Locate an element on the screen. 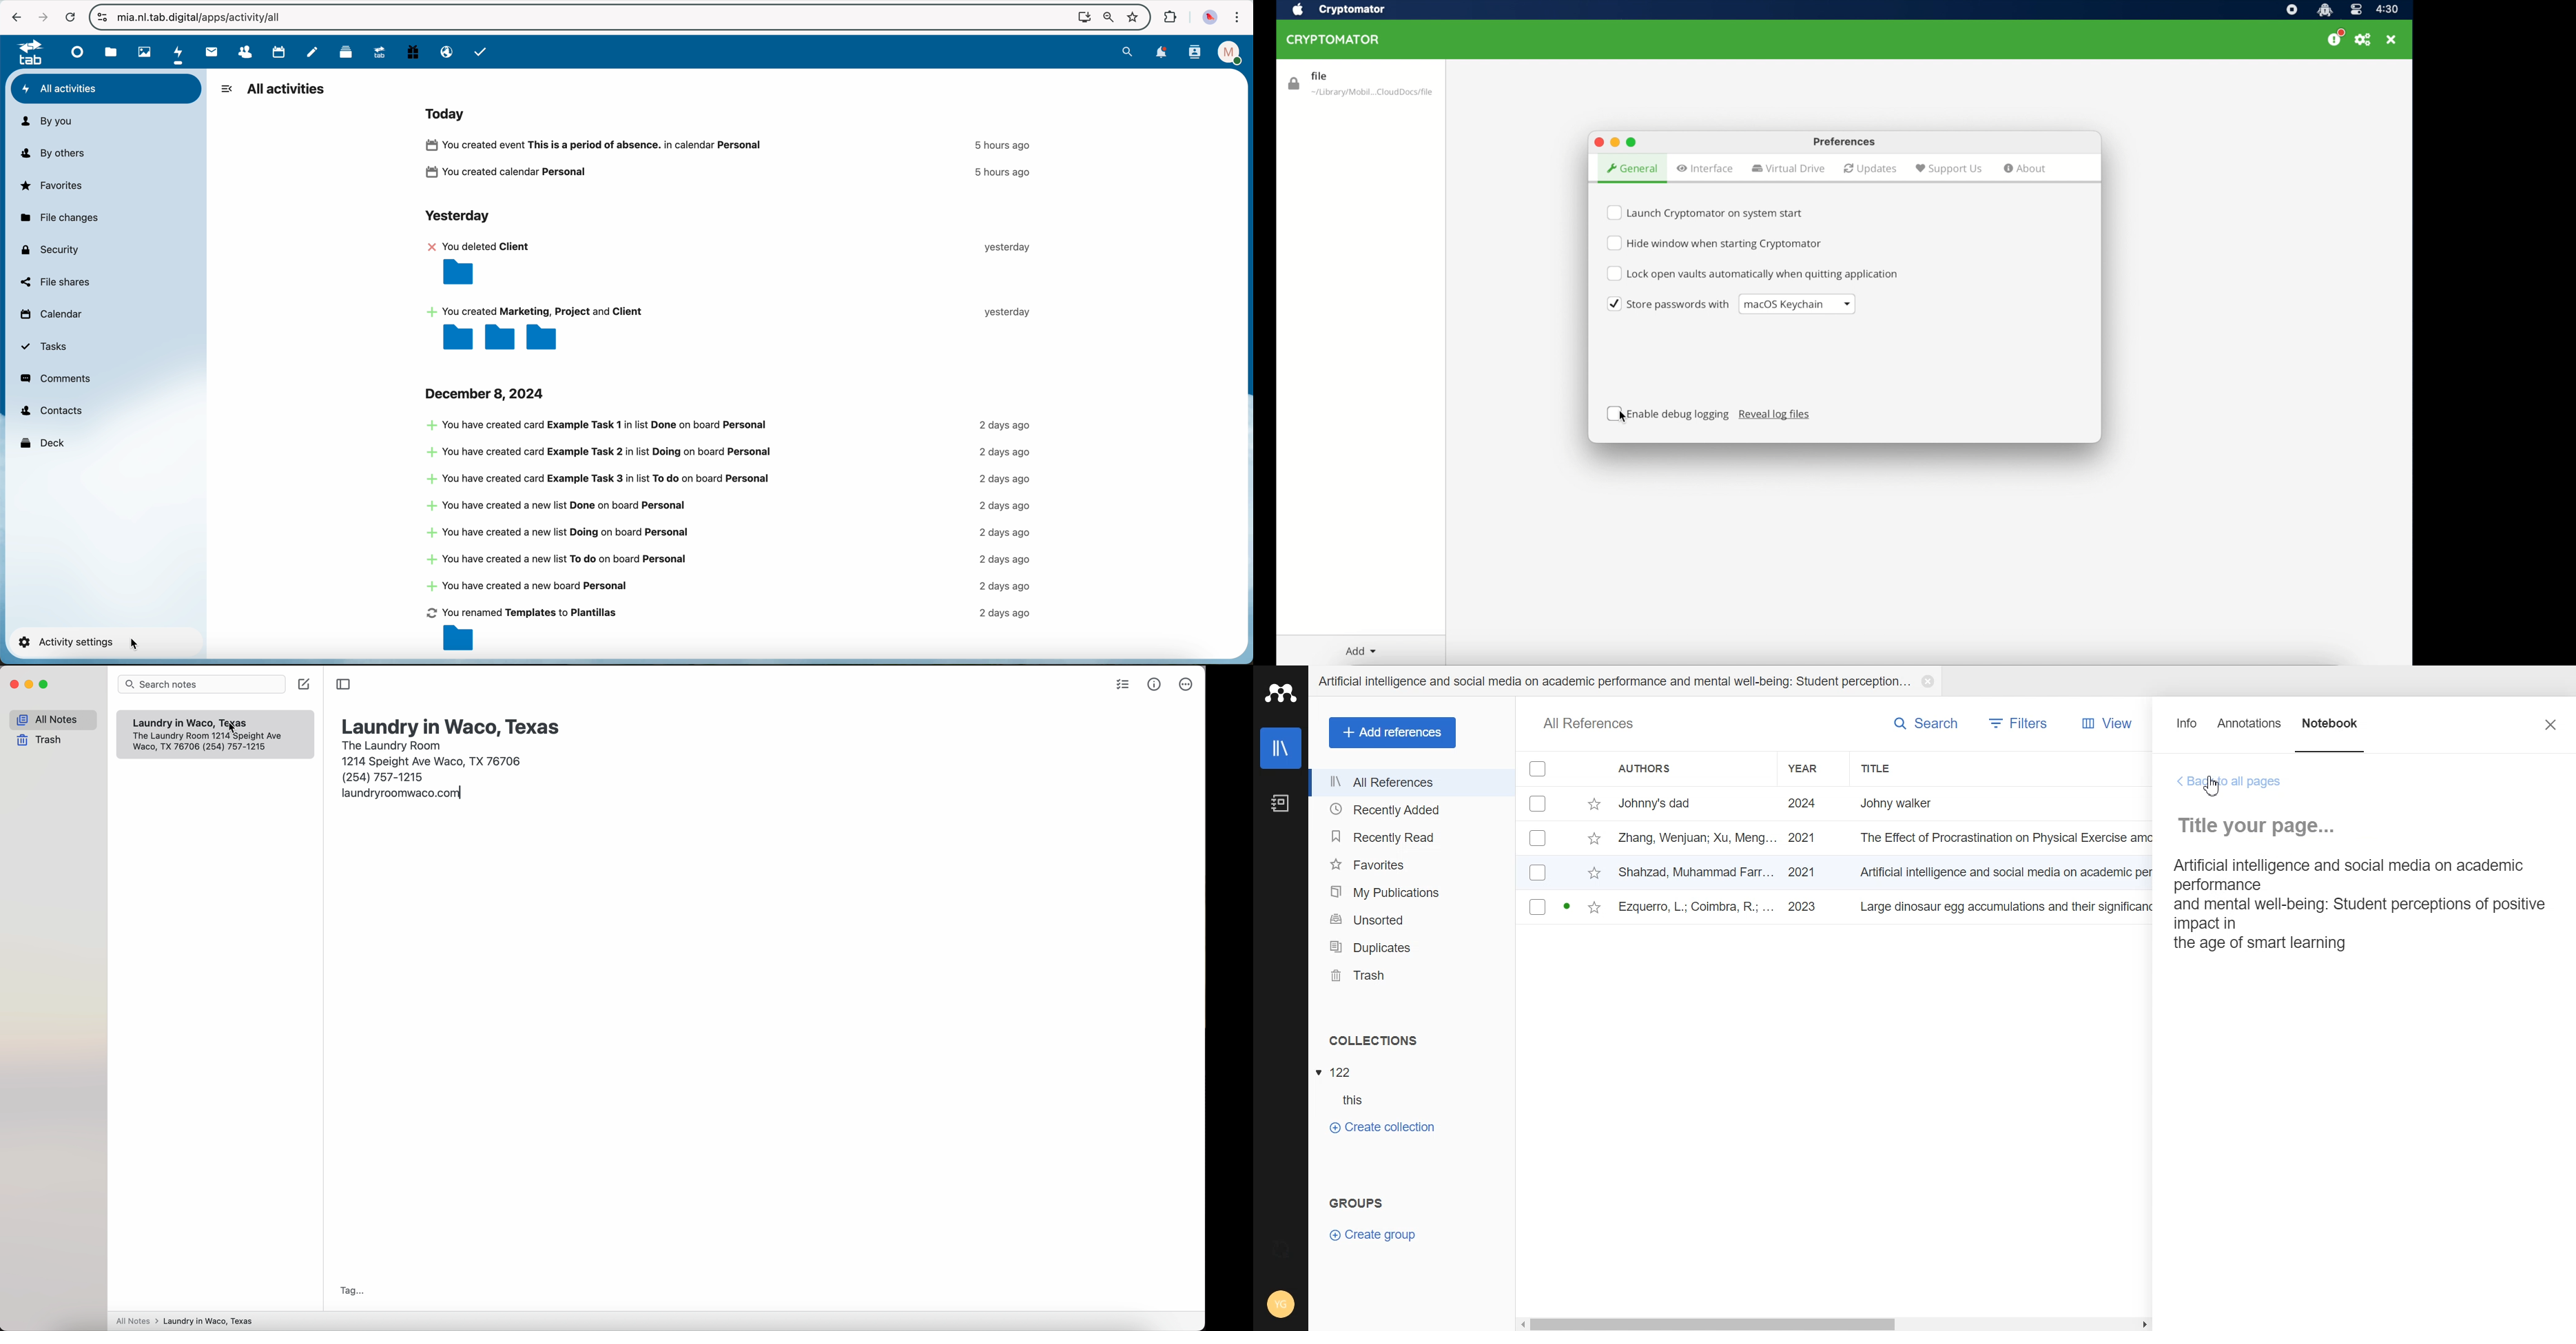 This screenshot has width=2576, height=1344. cursor is located at coordinates (231, 729).